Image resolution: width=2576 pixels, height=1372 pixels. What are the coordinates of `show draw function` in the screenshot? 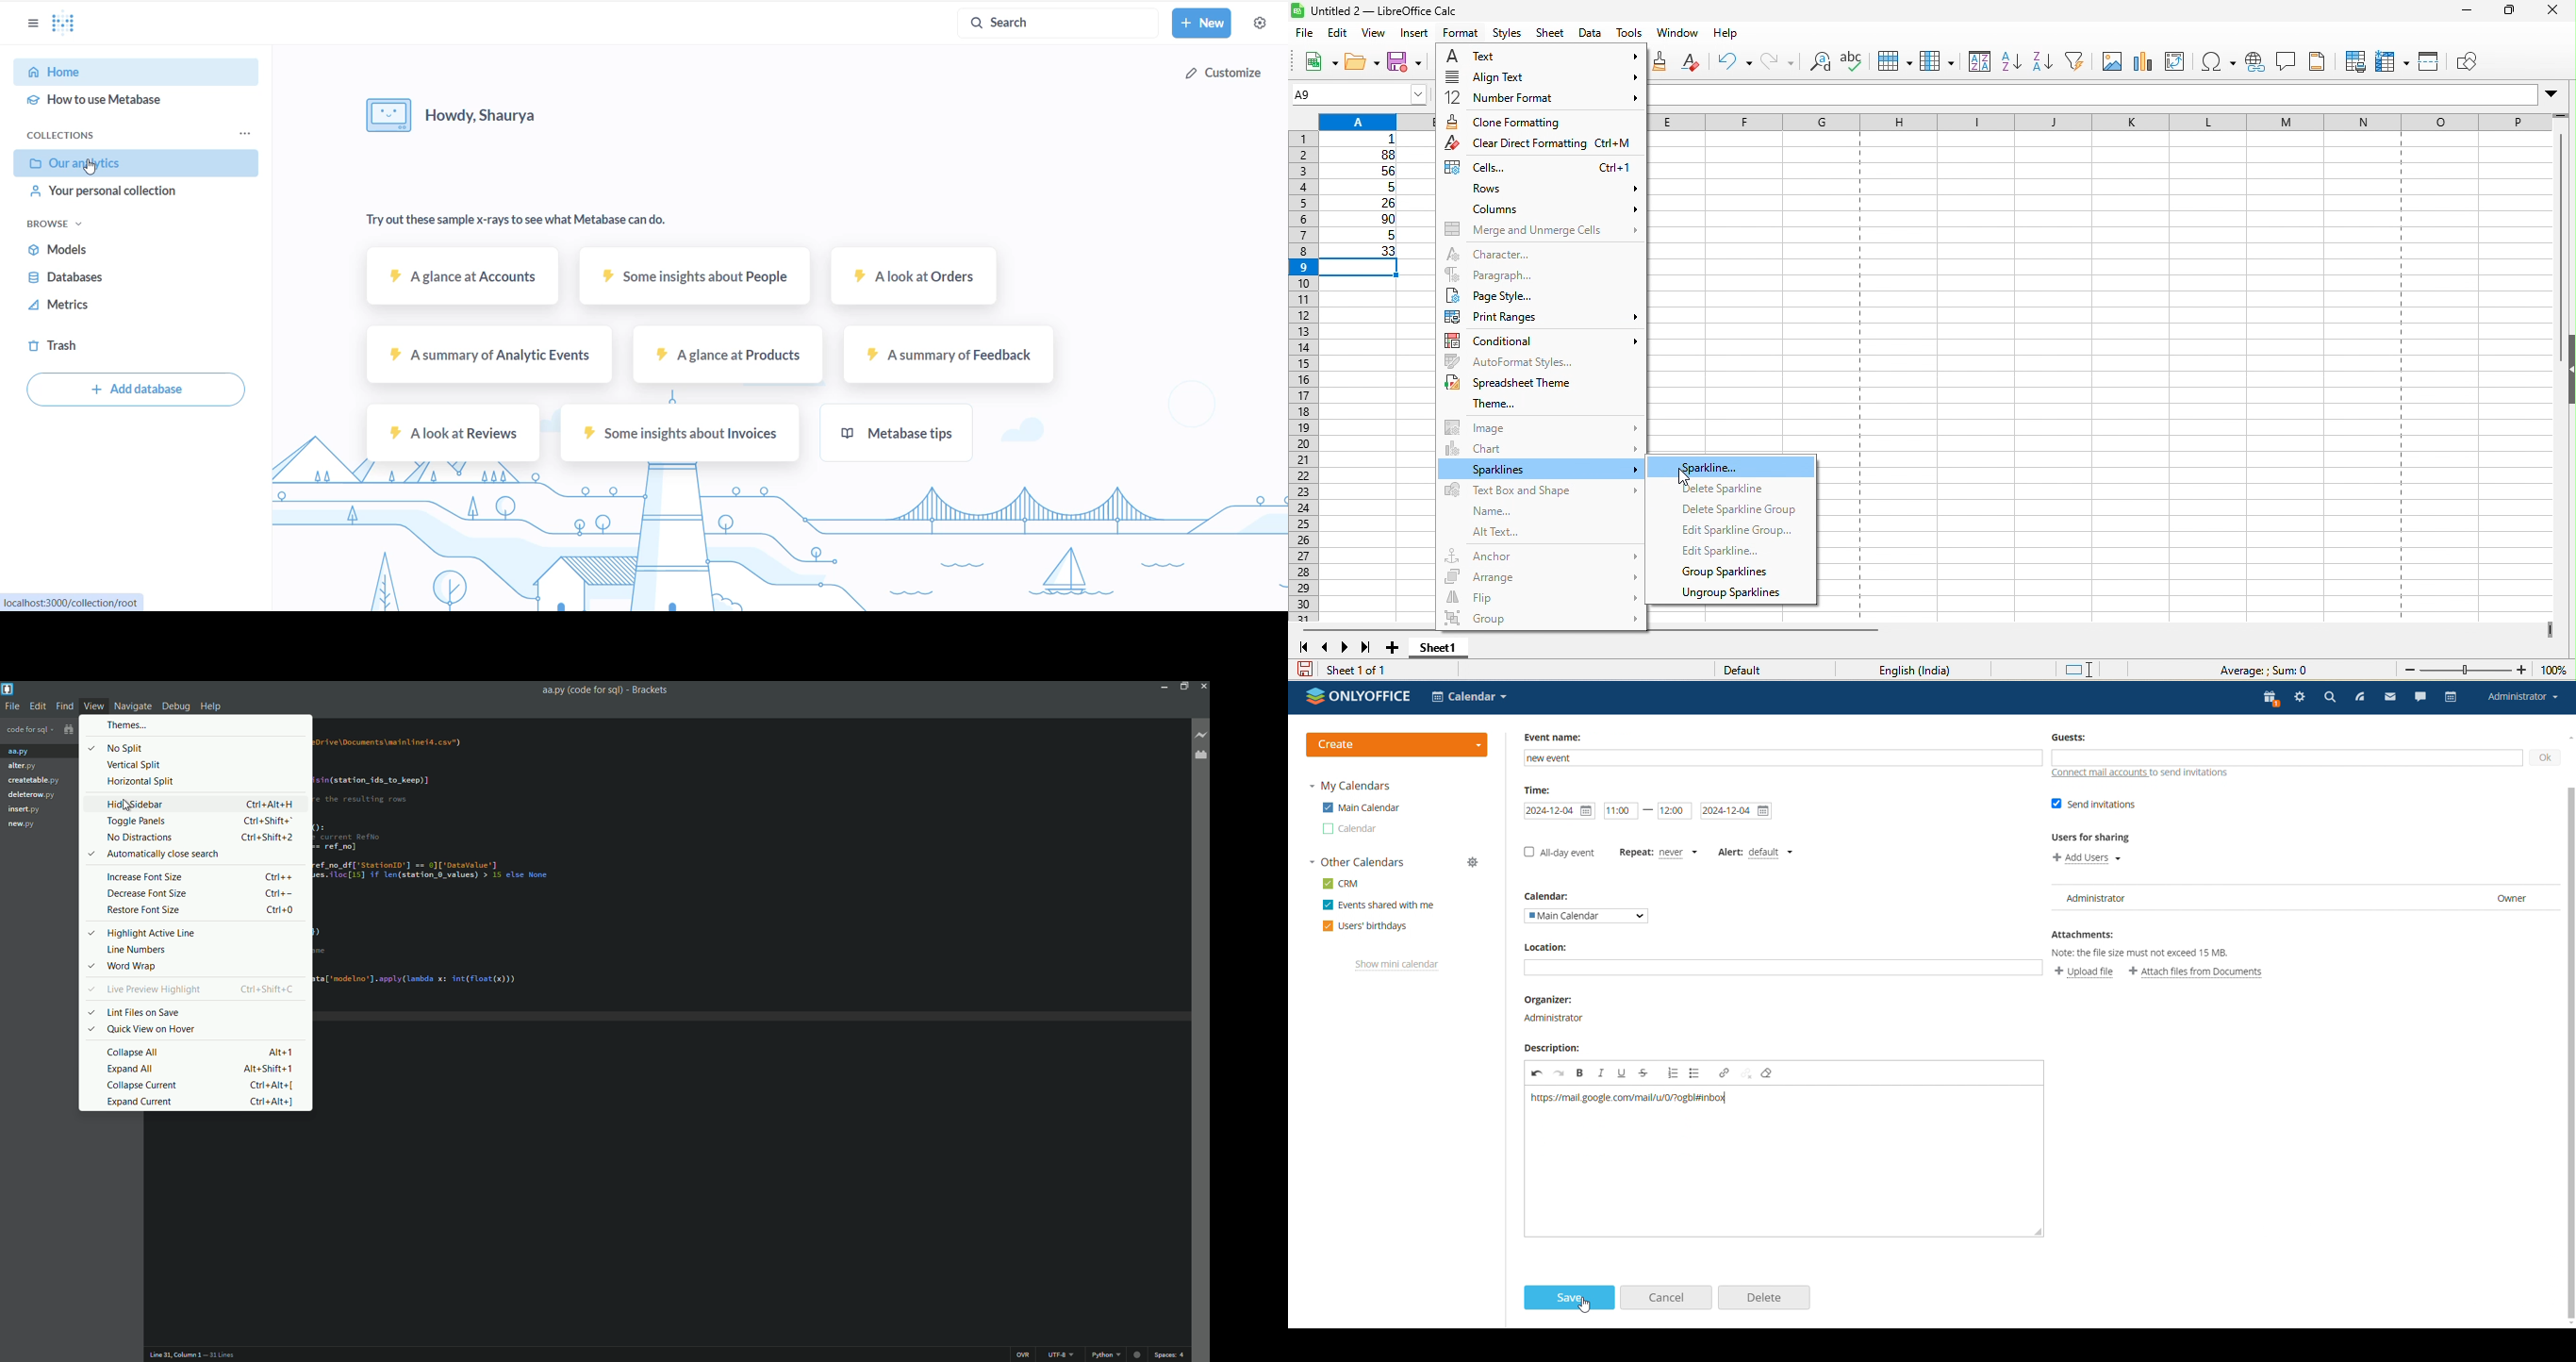 It's located at (2471, 63).